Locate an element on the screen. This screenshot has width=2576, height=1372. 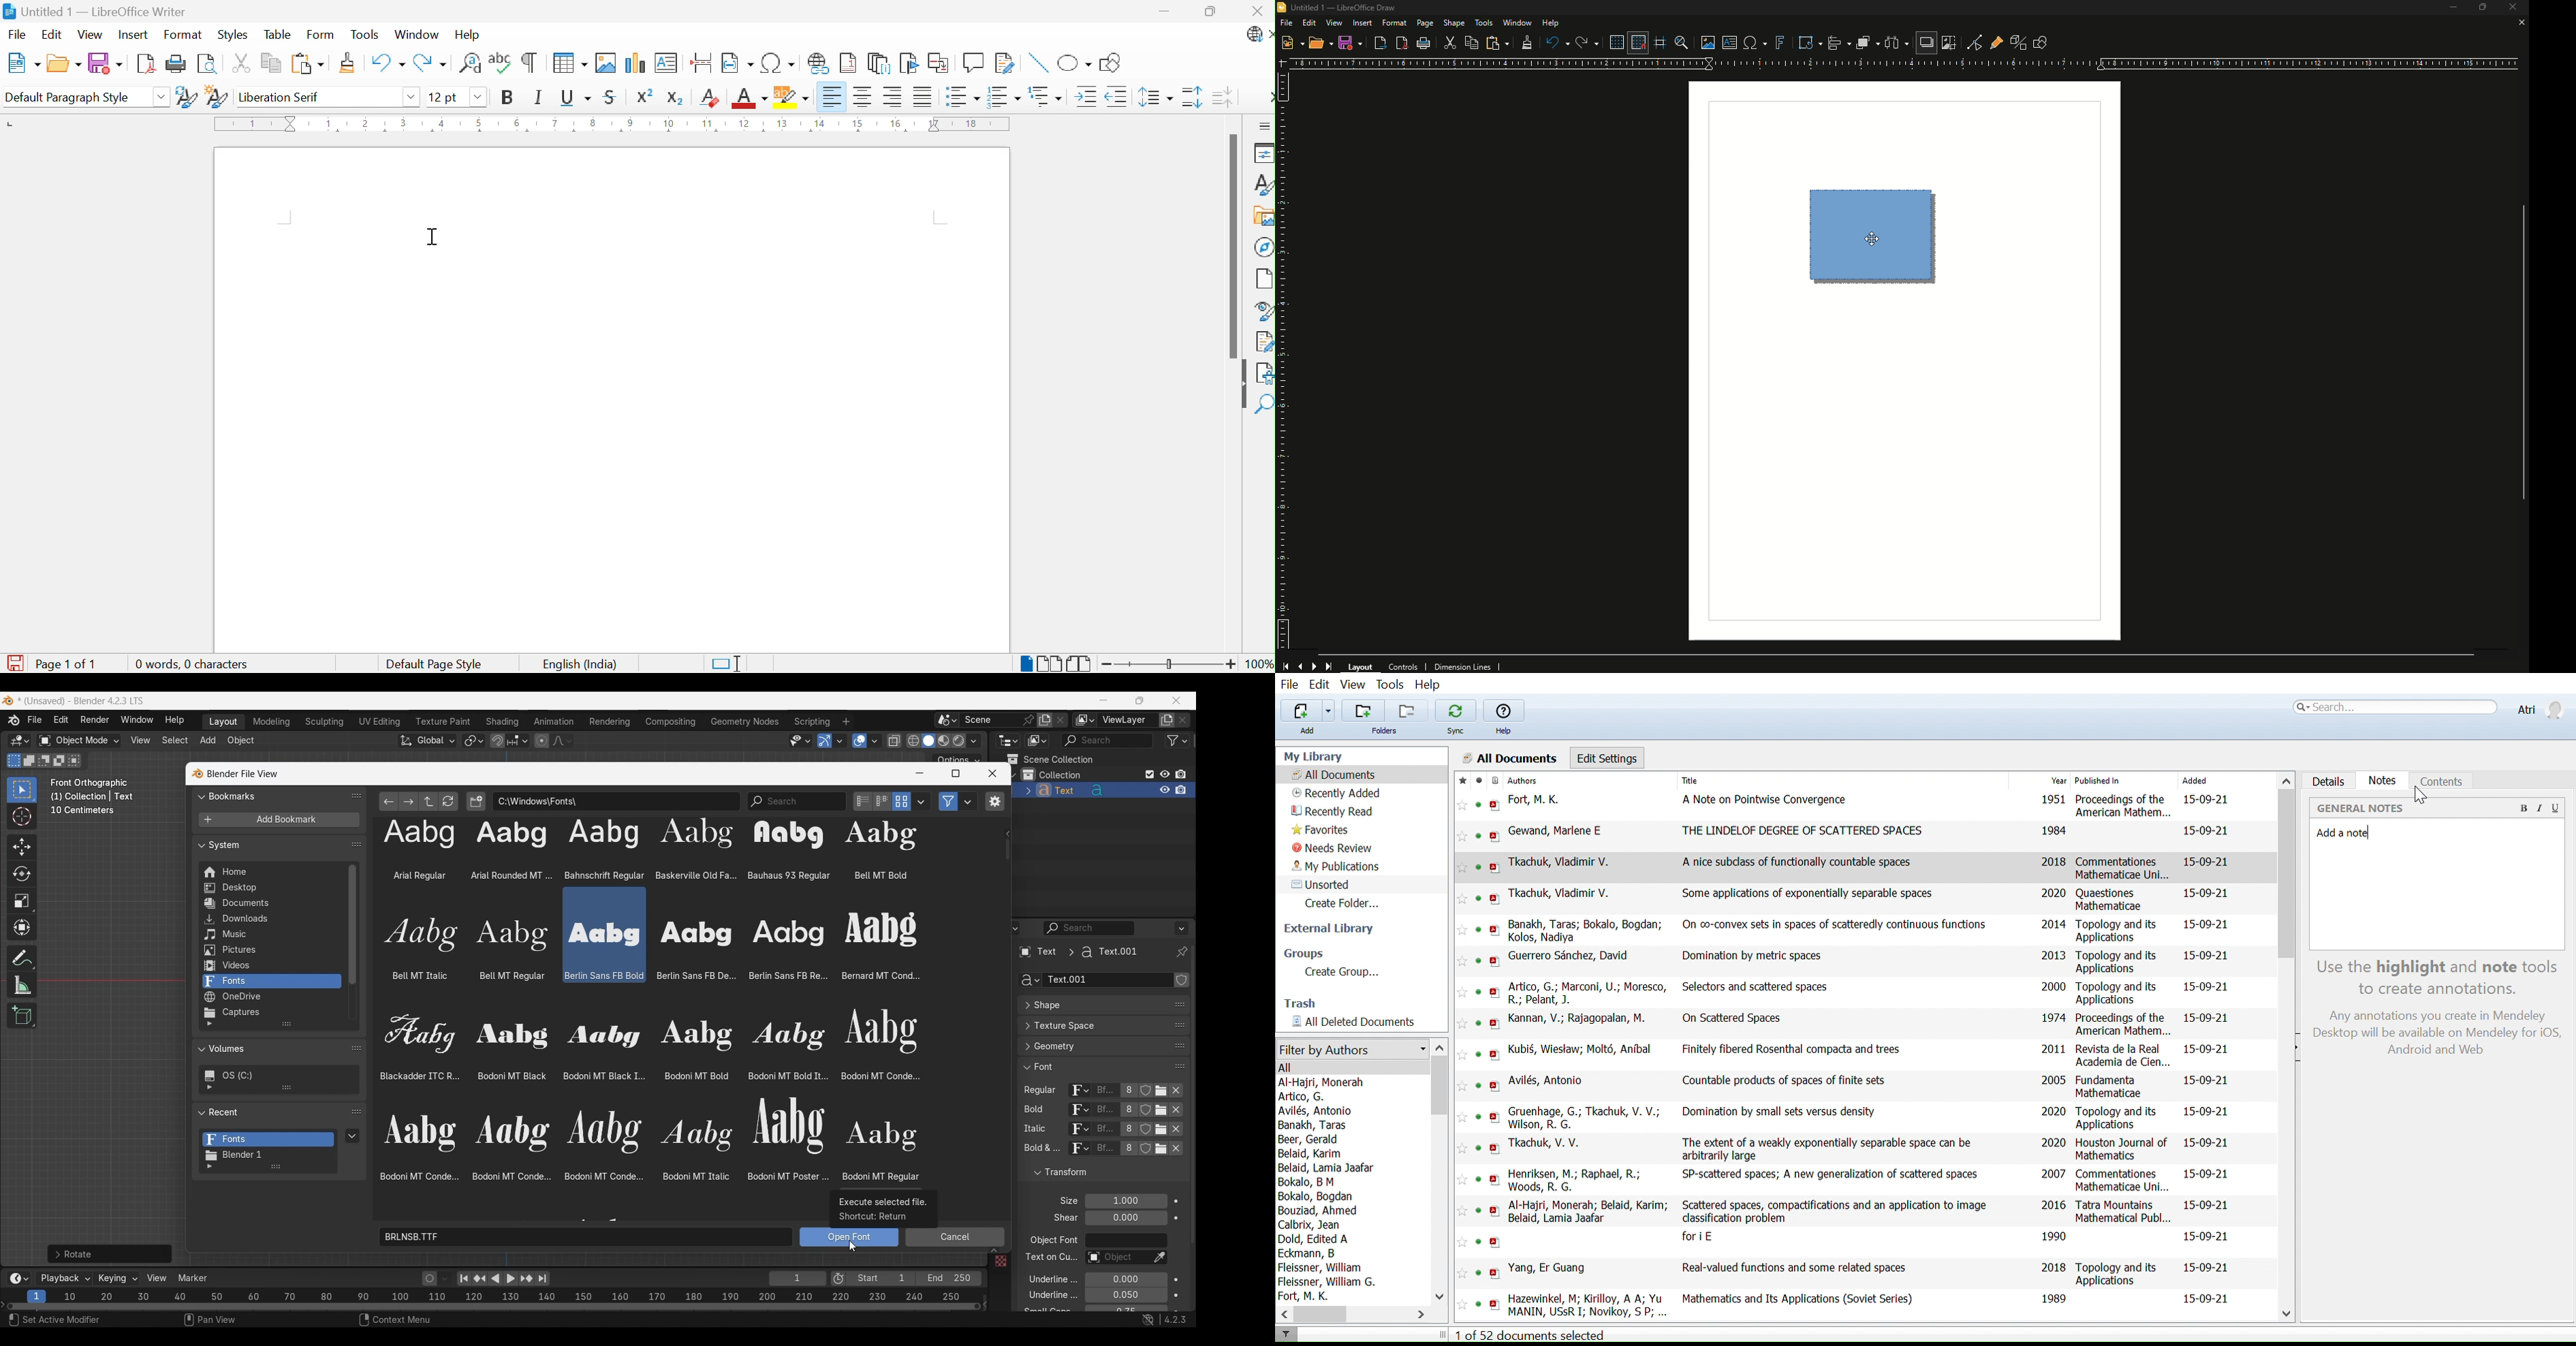
Add this reference to favorites is located at coordinates (1463, 961).